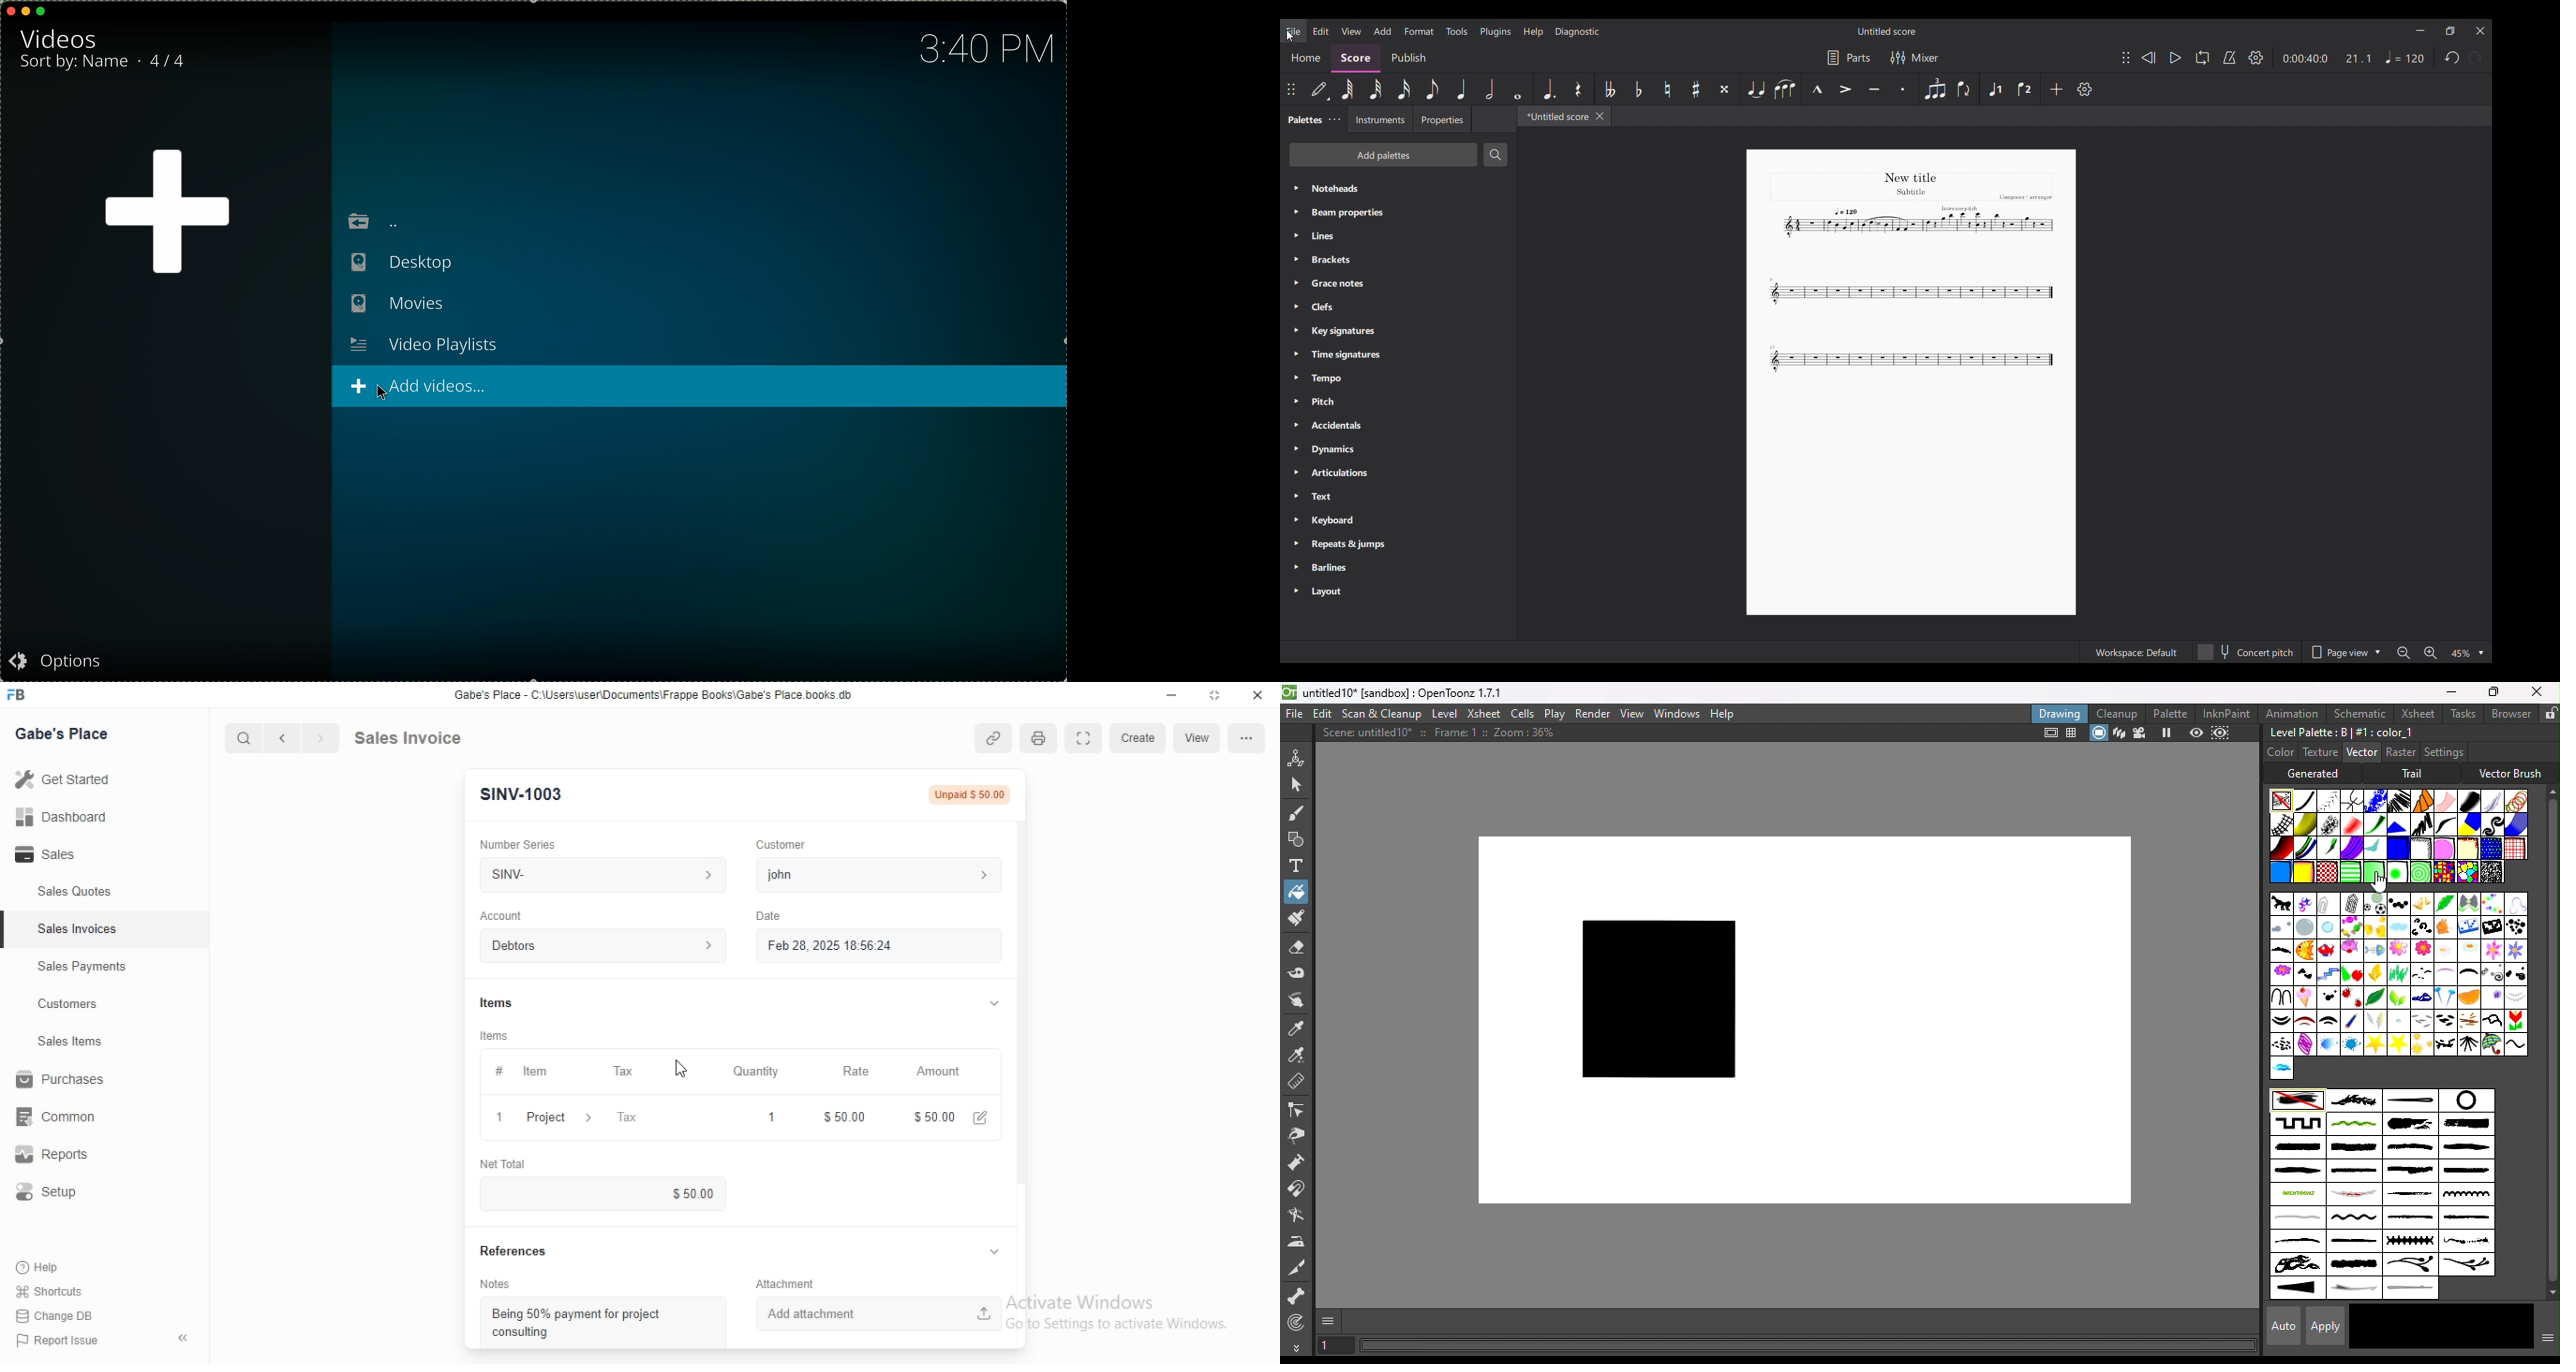 Image resolution: width=2576 pixels, height=1372 pixels. What do you see at coordinates (1600, 116) in the screenshot?
I see `Close tab` at bounding box center [1600, 116].